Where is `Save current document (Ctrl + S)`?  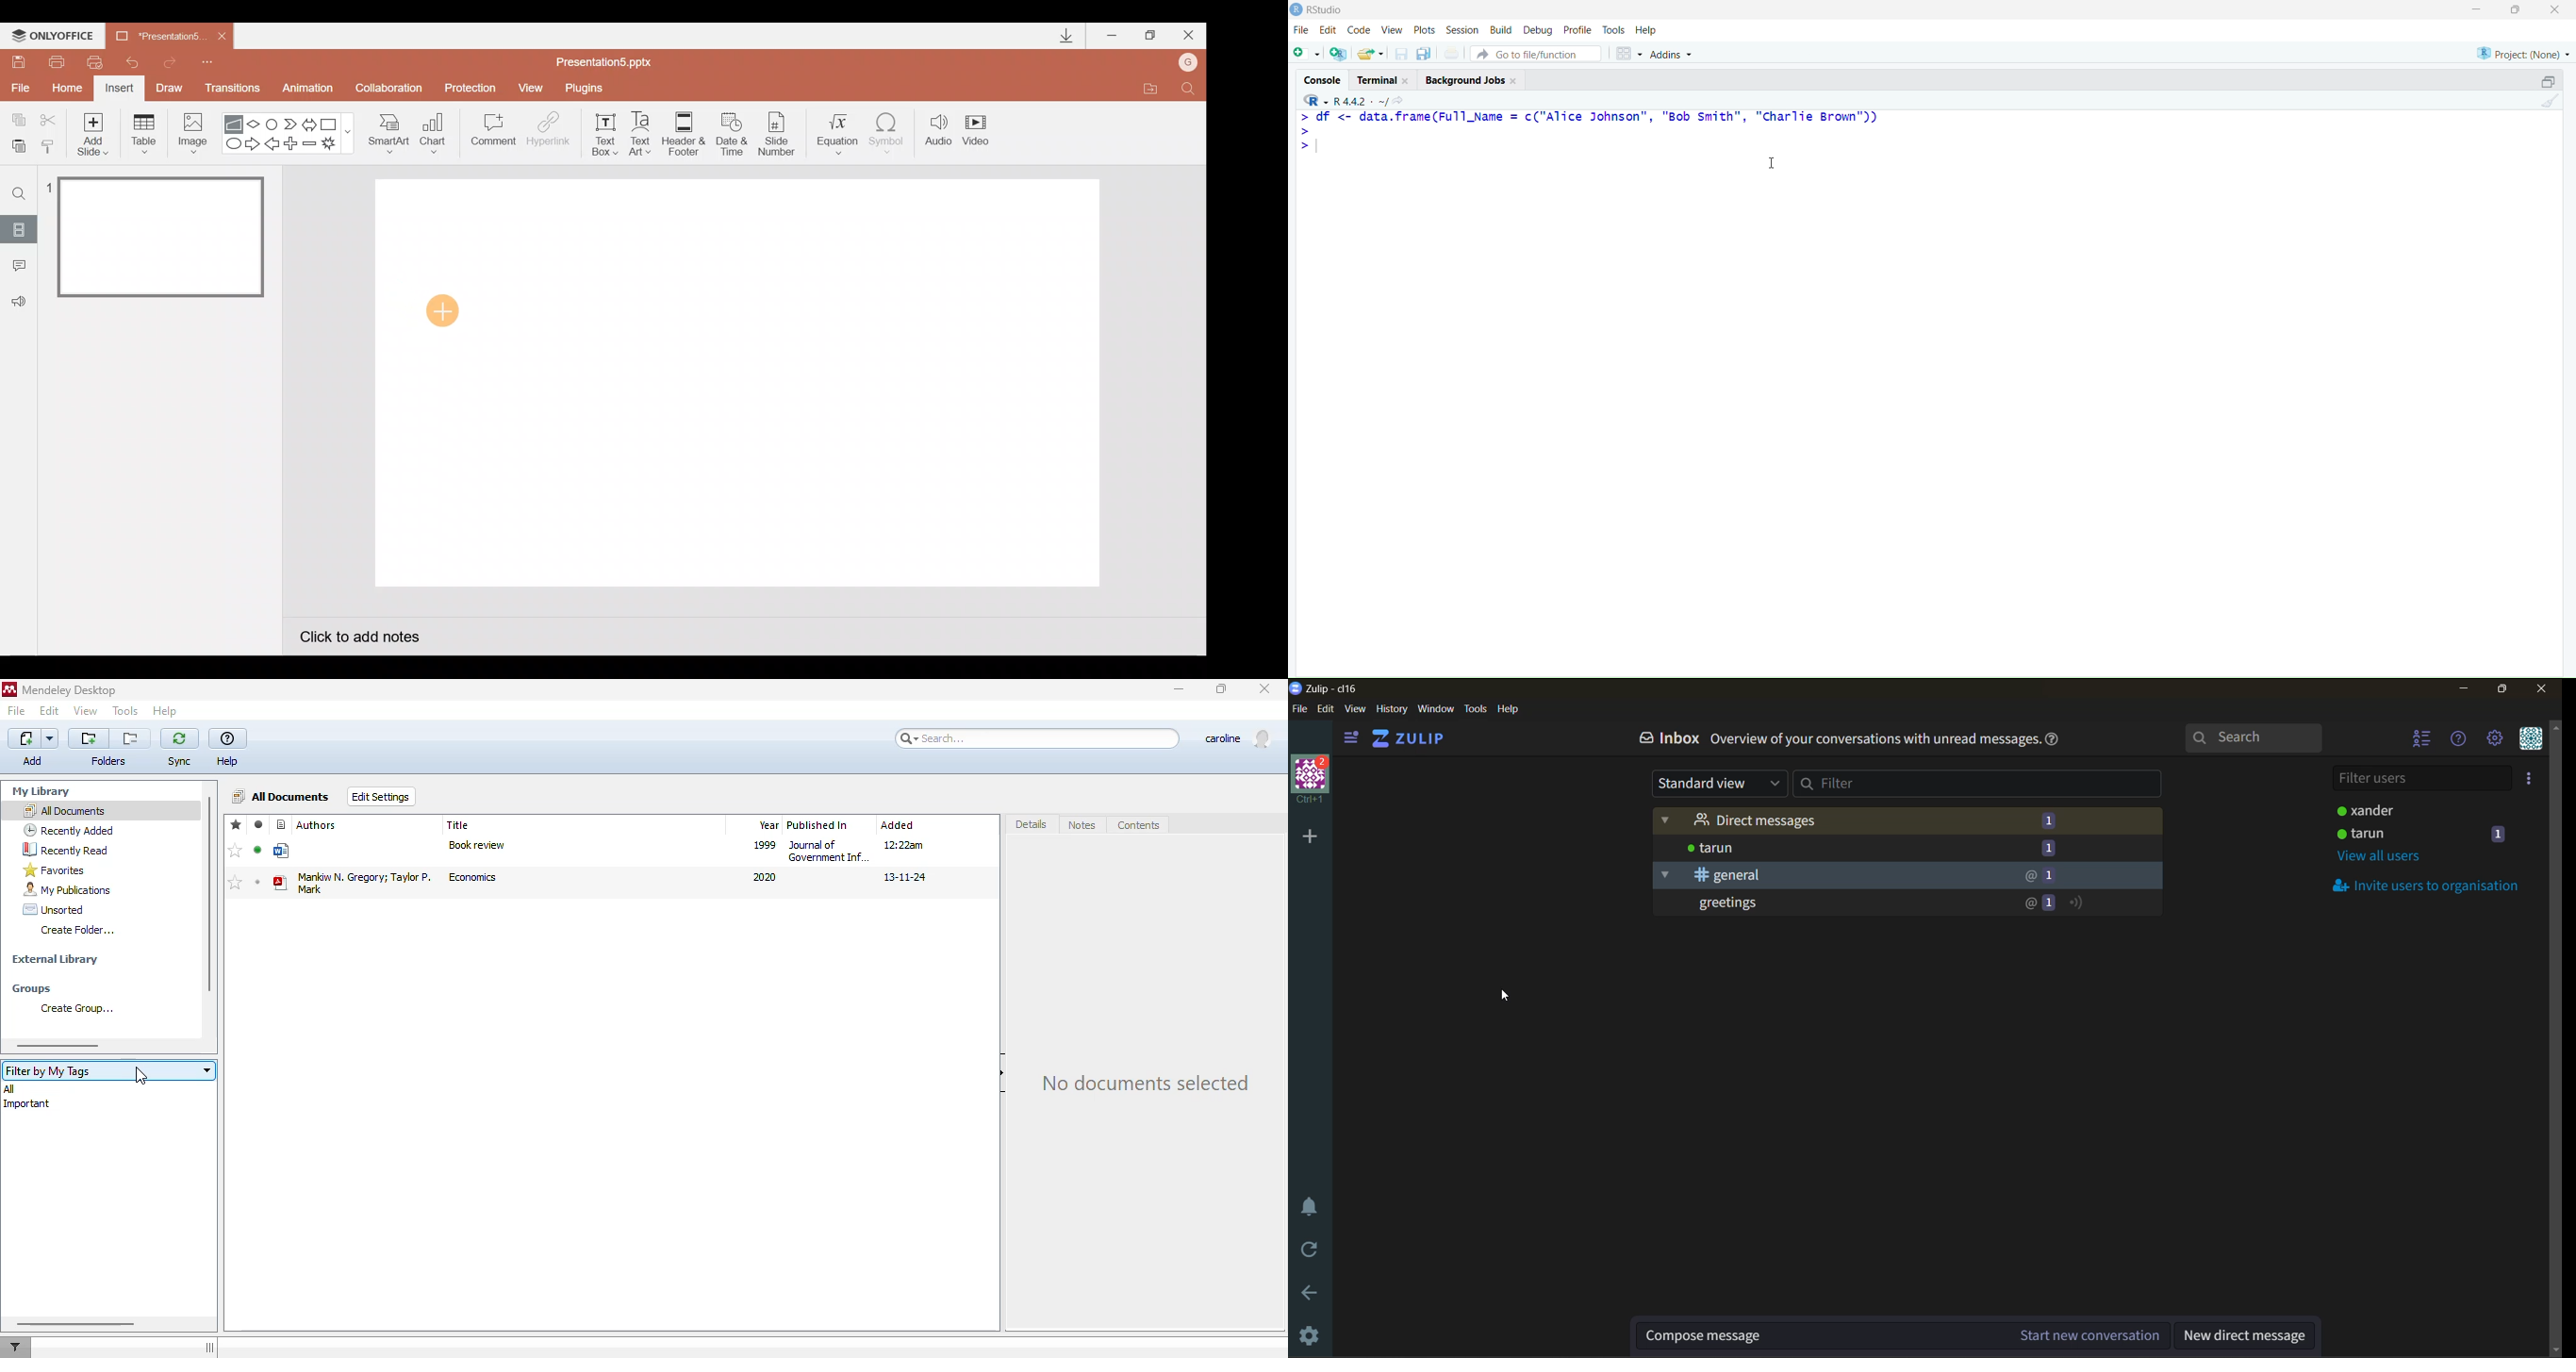
Save current document (Ctrl + S) is located at coordinates (1401, 54).